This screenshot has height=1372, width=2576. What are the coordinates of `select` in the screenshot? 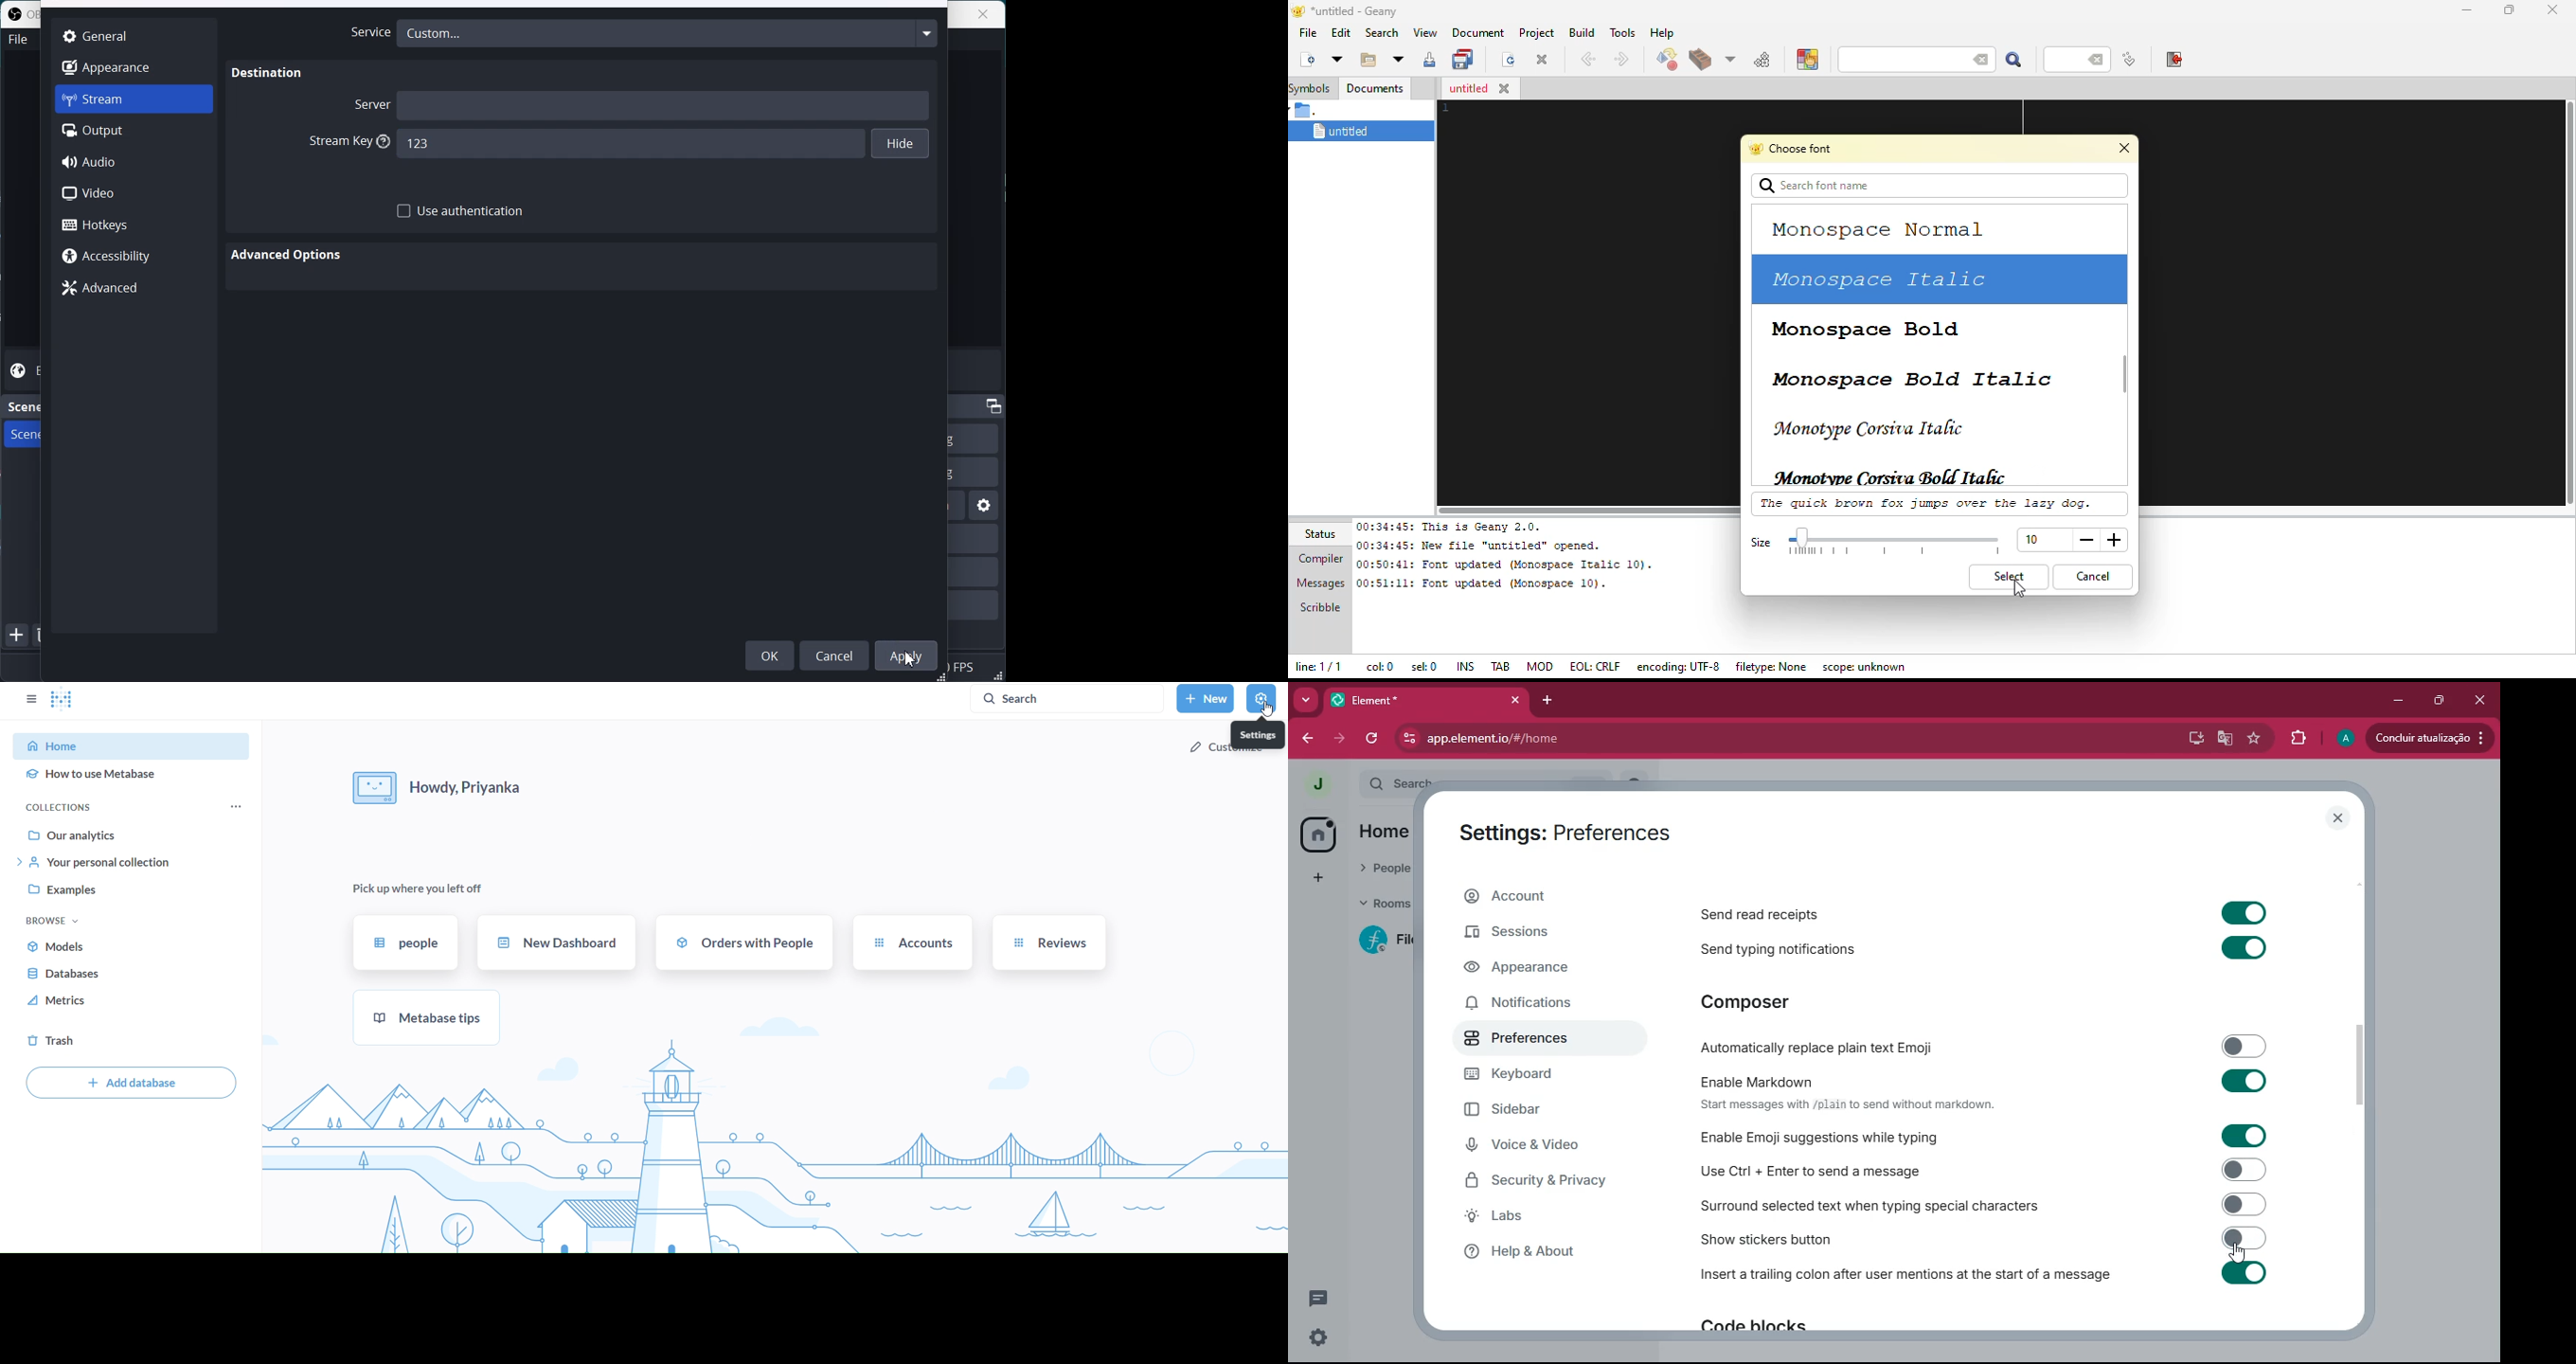 It's located at (2012, 577).